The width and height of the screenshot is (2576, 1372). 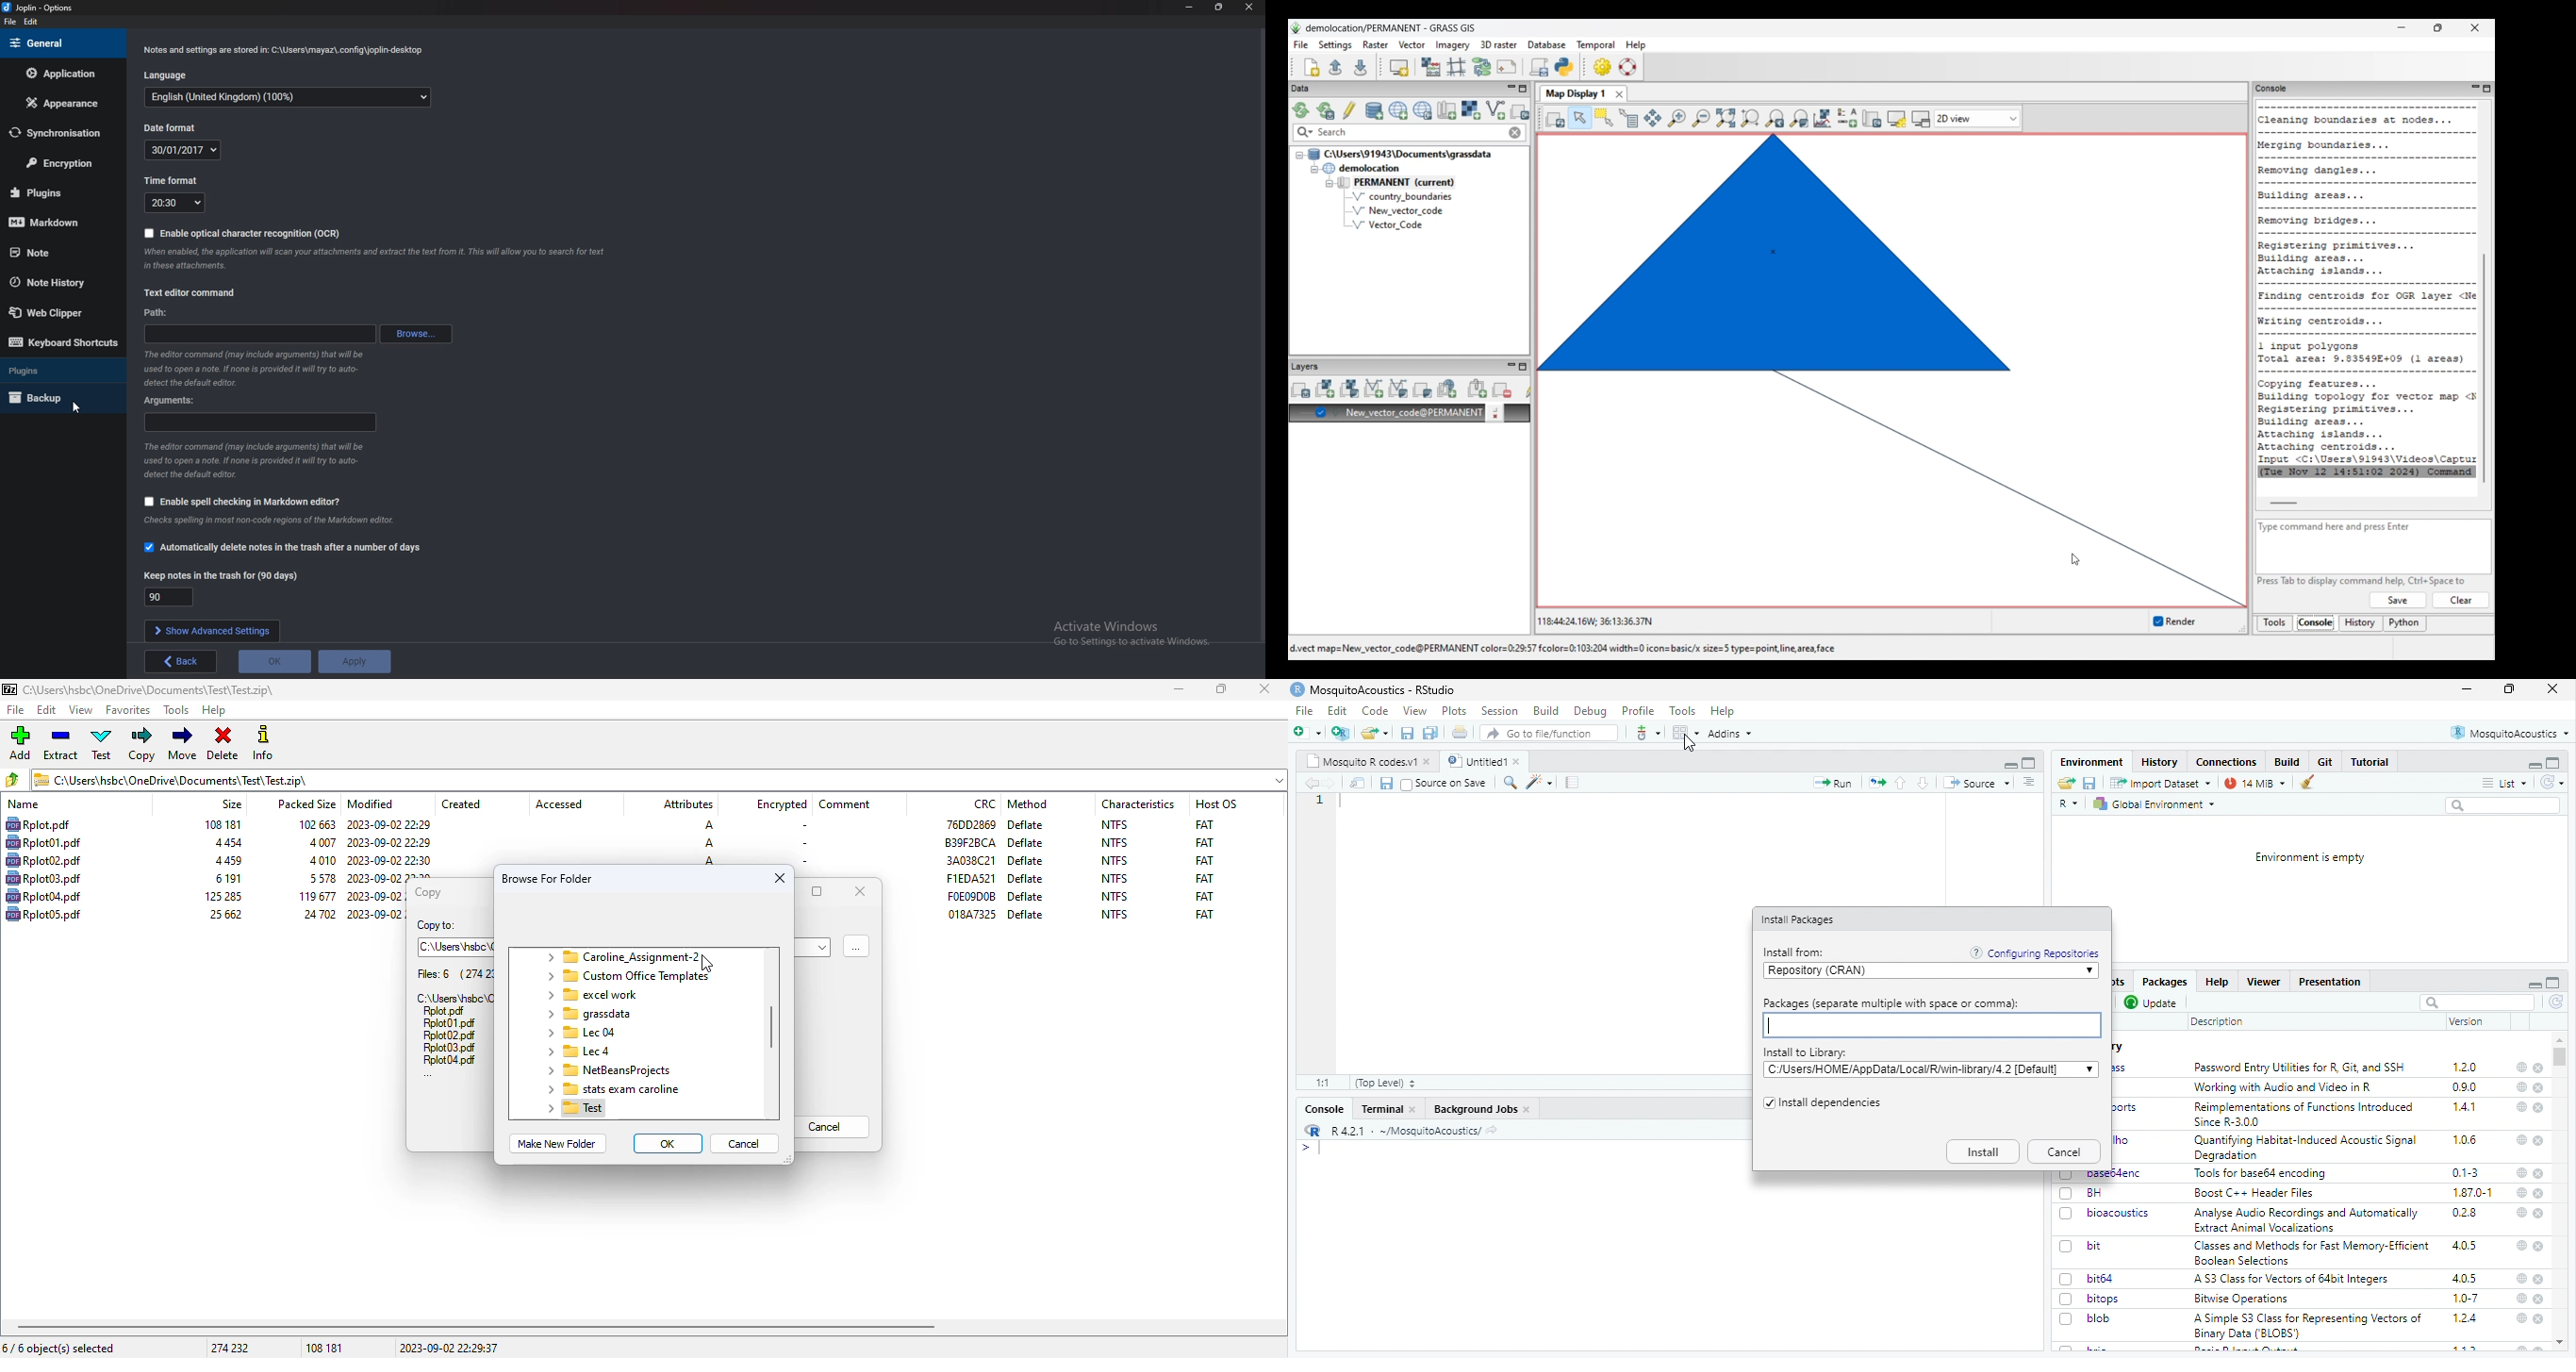 What do you see at coordinates (2539, 1319) in the screenshot?
I see `close` at bounding box center [2539, 1319].